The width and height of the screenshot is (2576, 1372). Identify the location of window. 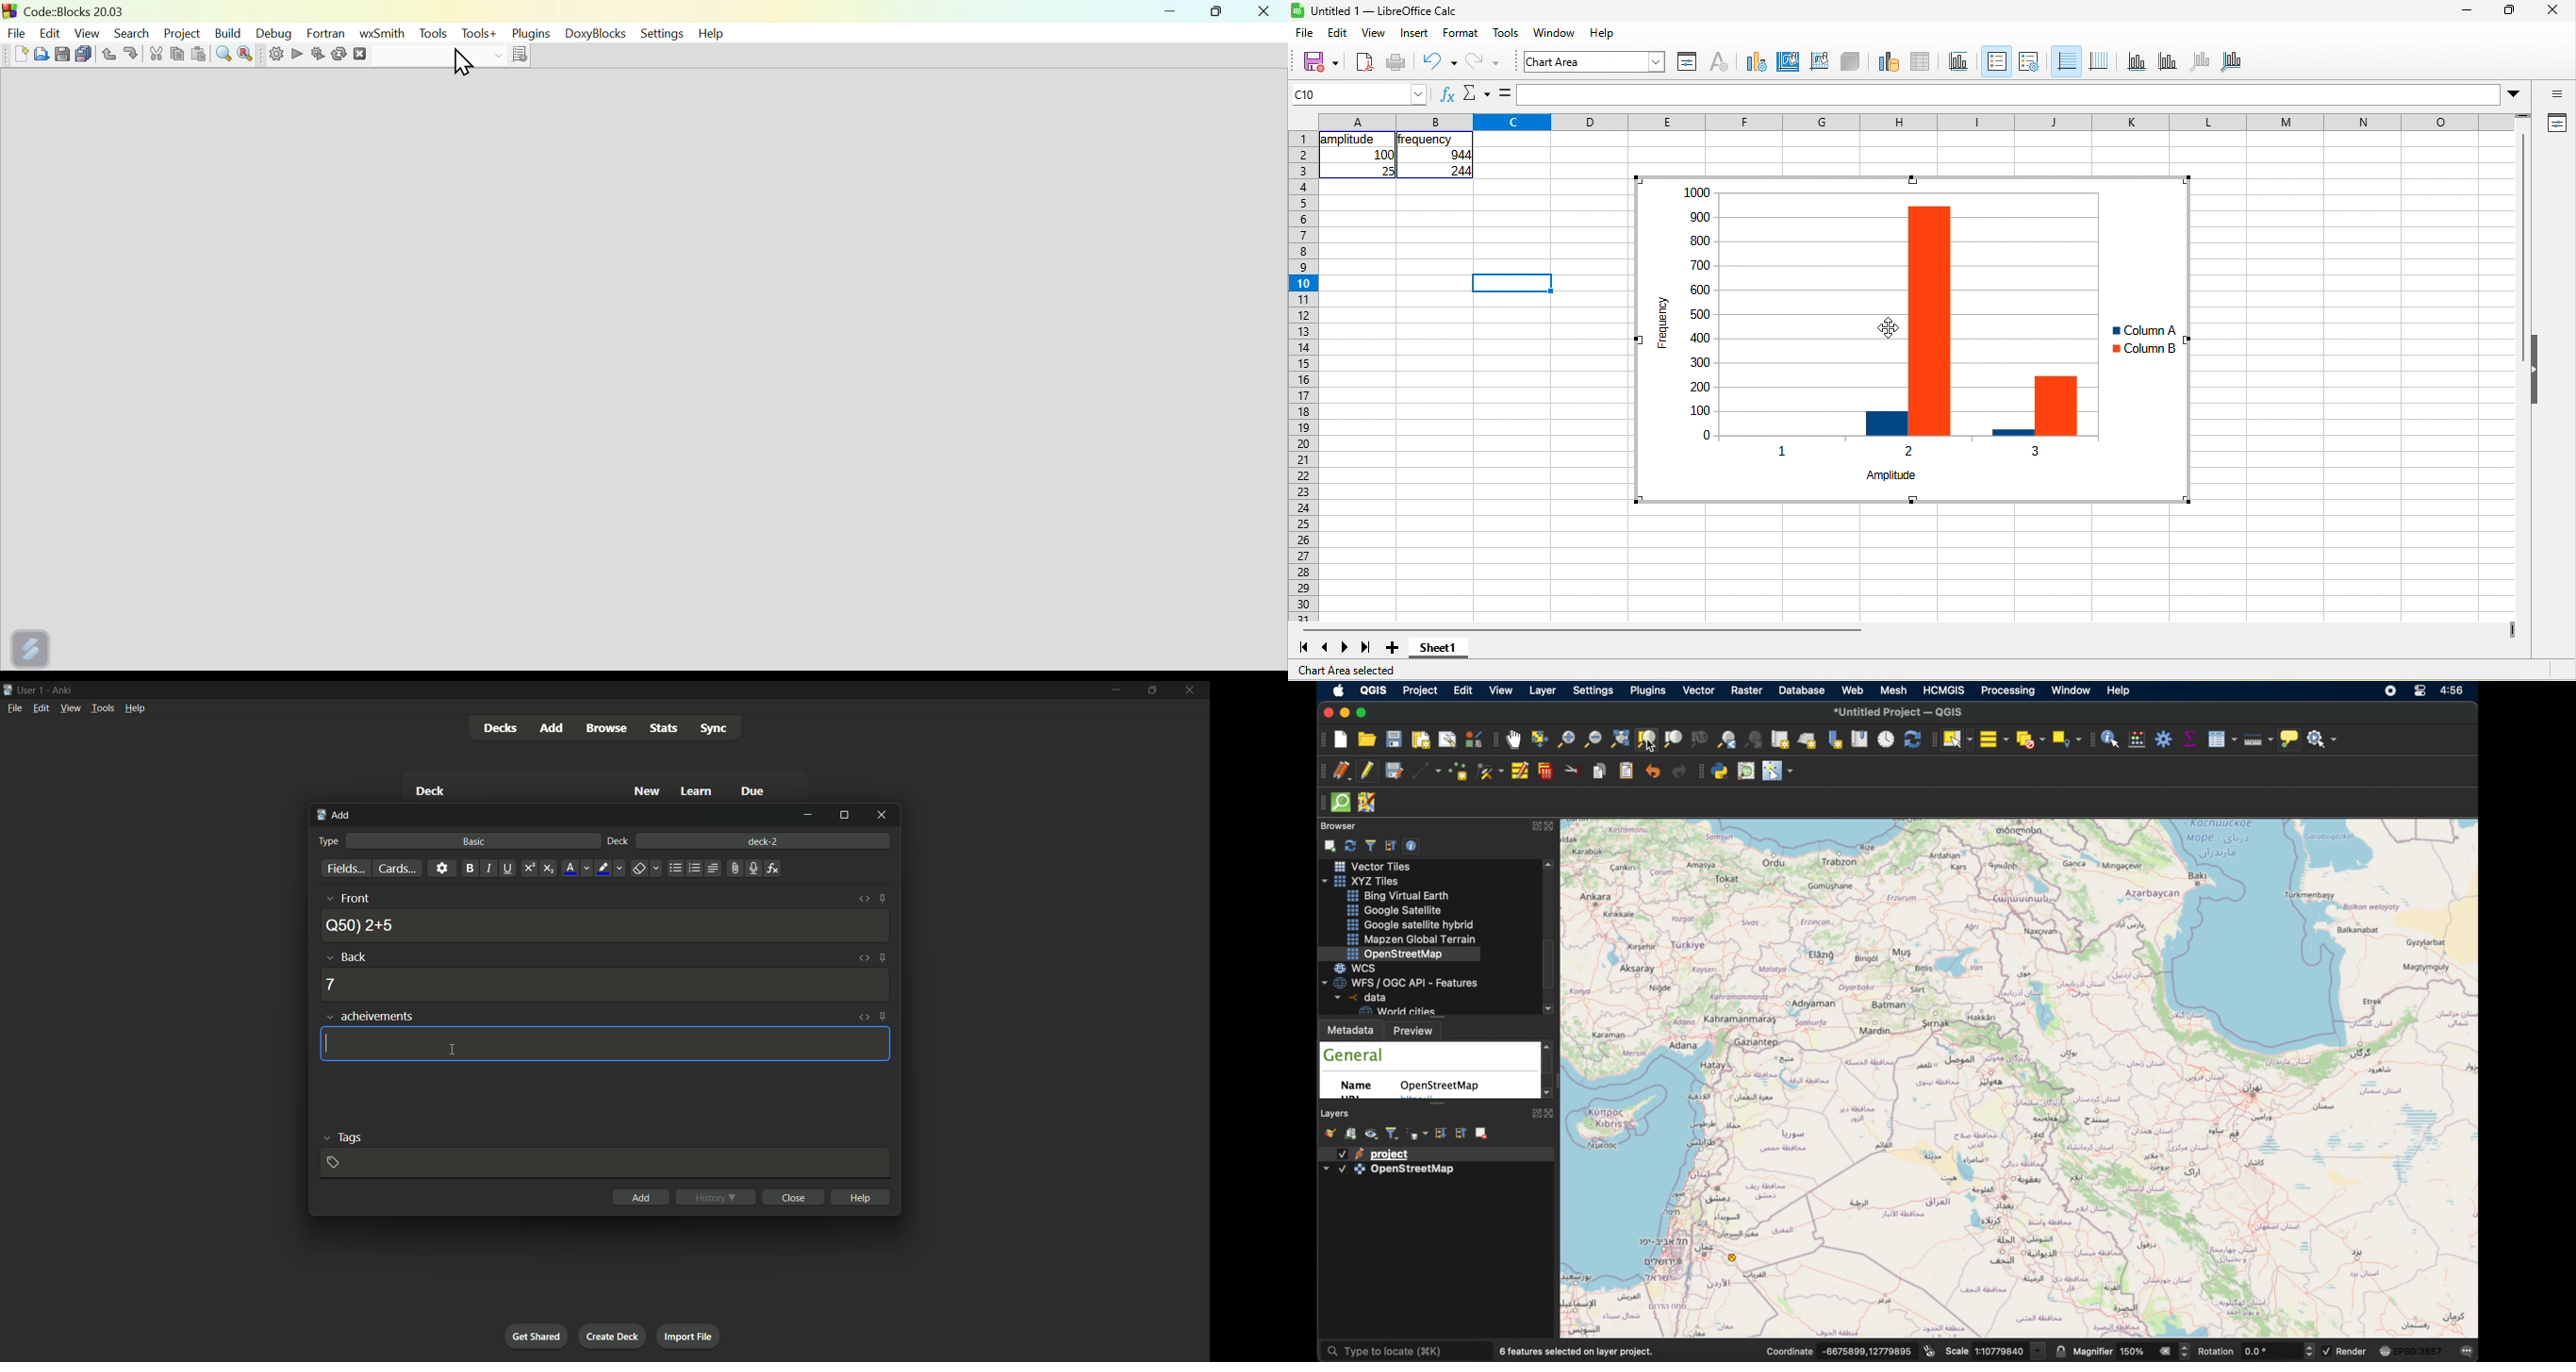
(1555, 32).